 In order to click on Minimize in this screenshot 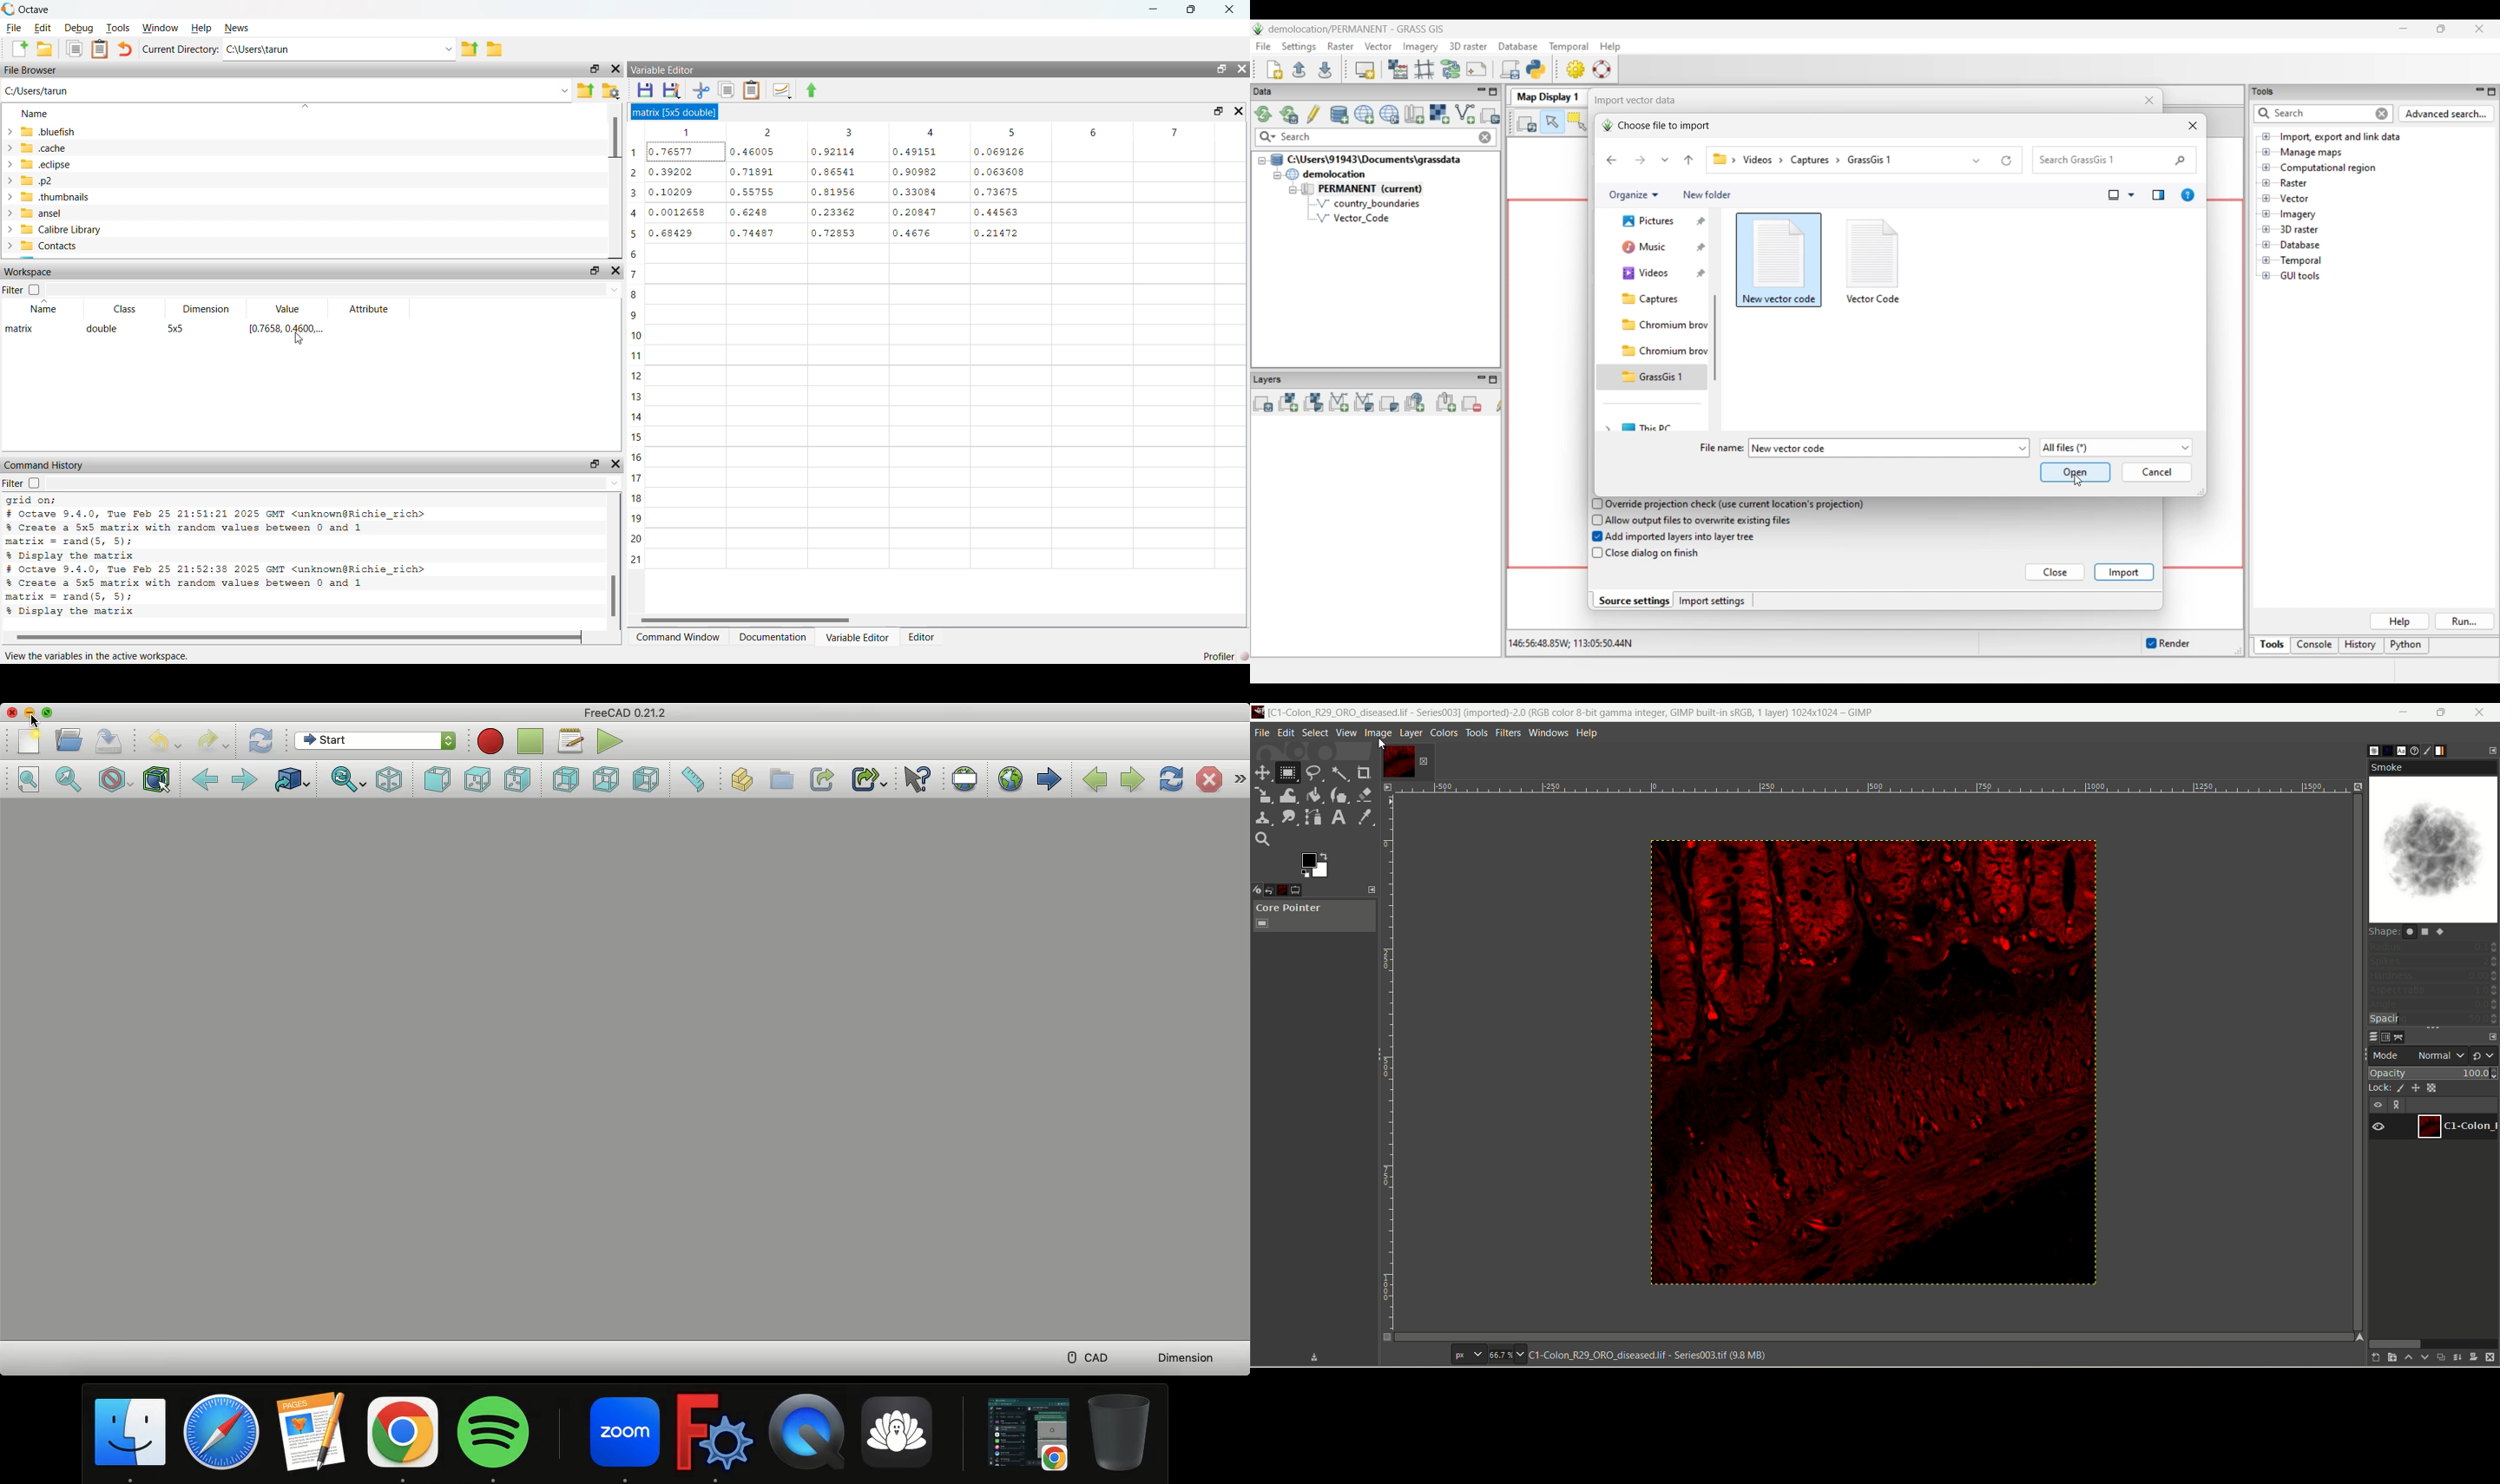, I will do `click(30, 712)`.